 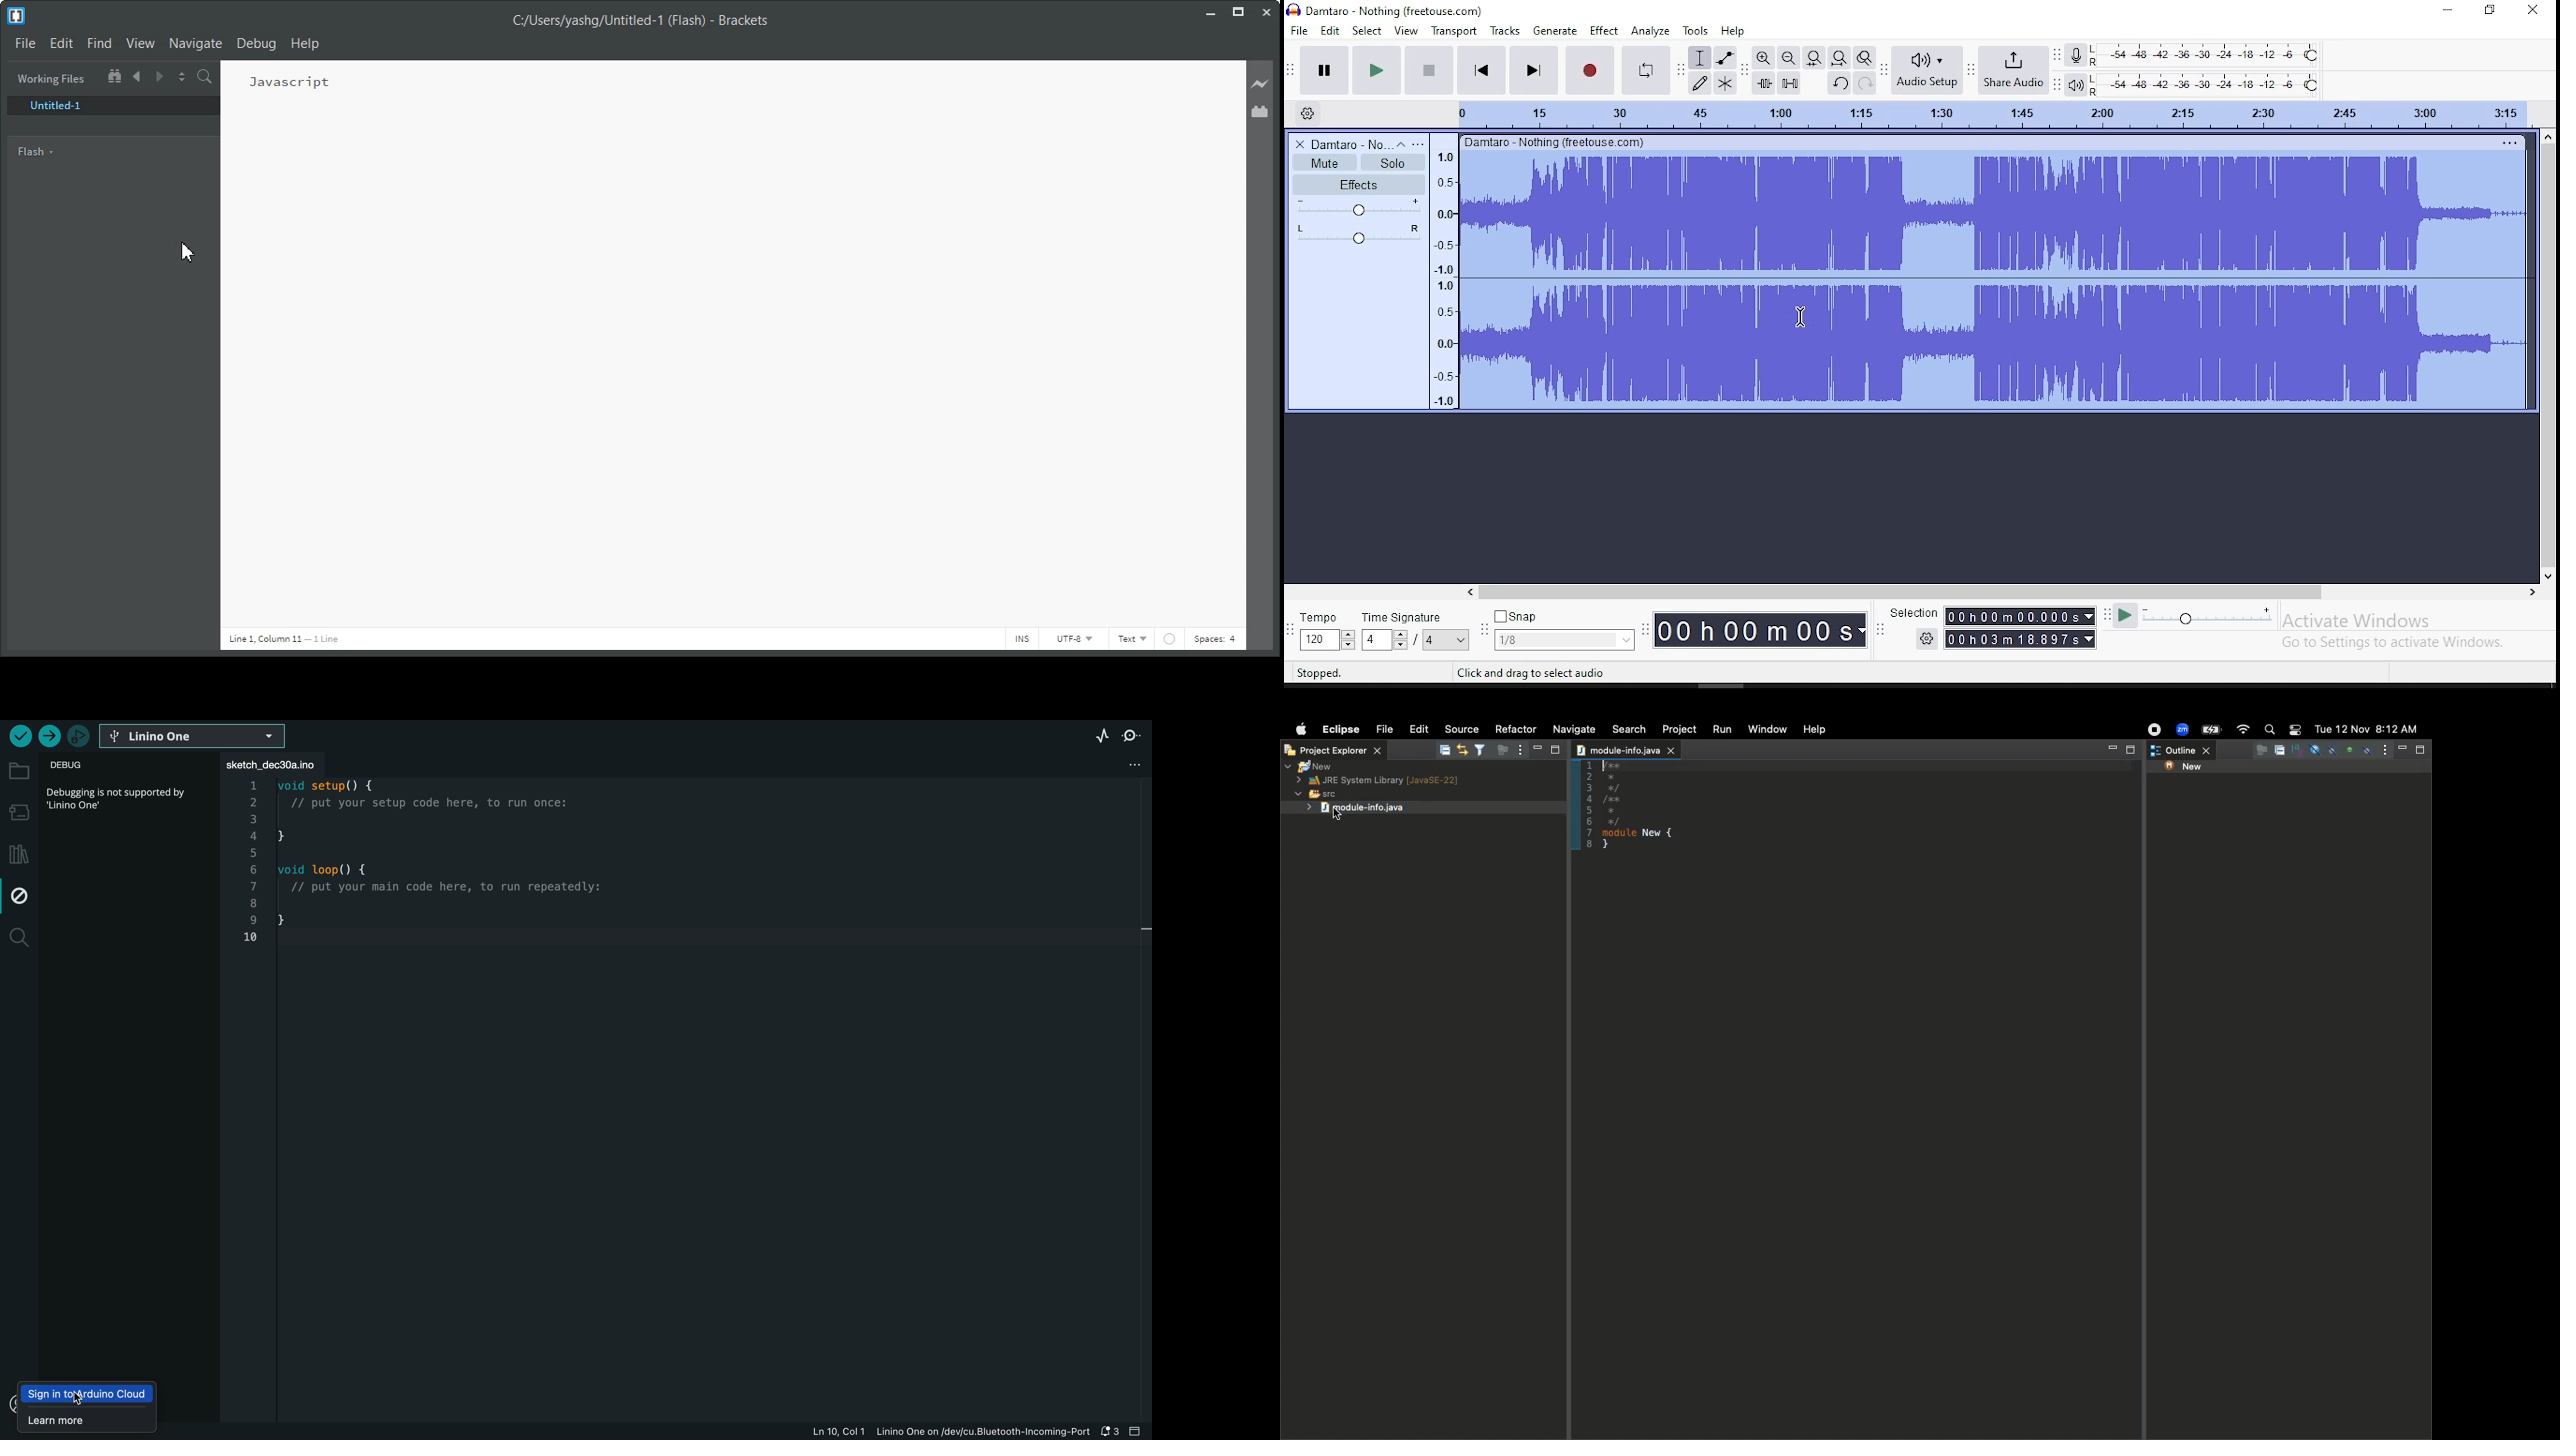 I want to click on Apple logo, so click(x=1300, y=730).